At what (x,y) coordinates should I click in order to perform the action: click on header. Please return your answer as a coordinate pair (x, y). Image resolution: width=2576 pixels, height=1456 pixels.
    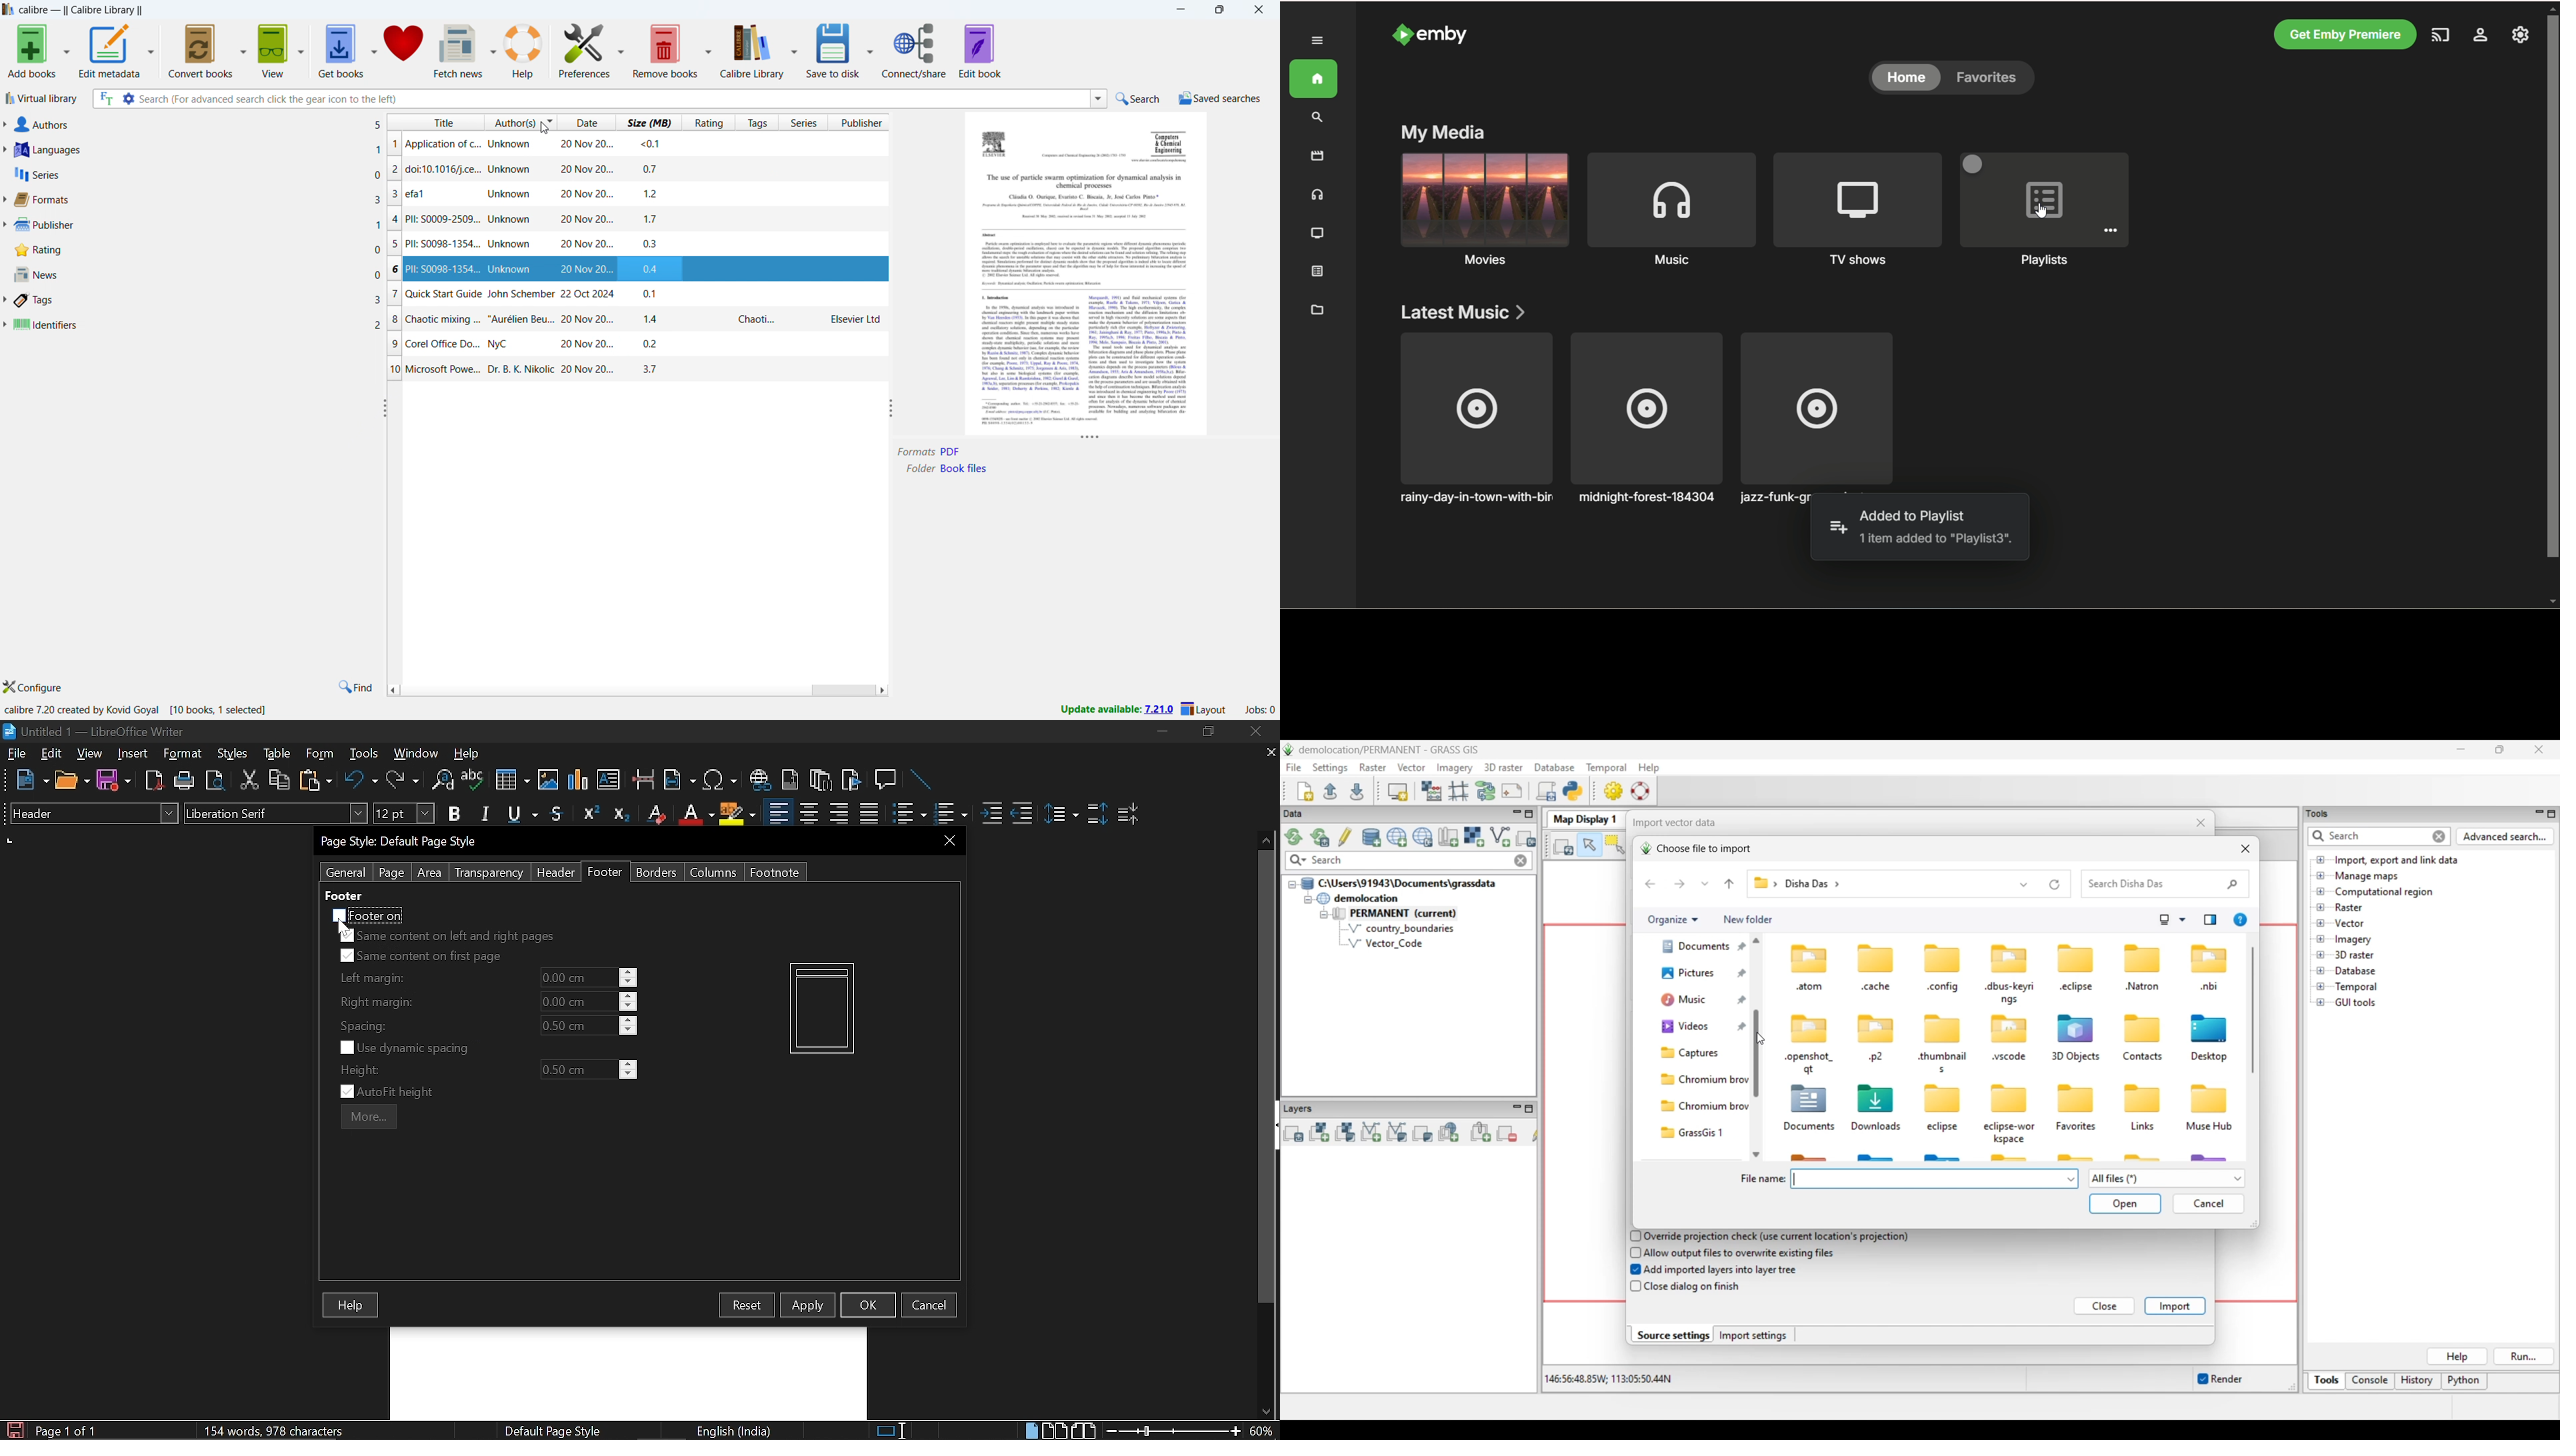
    Looking at the image, I should click on (348, 895).